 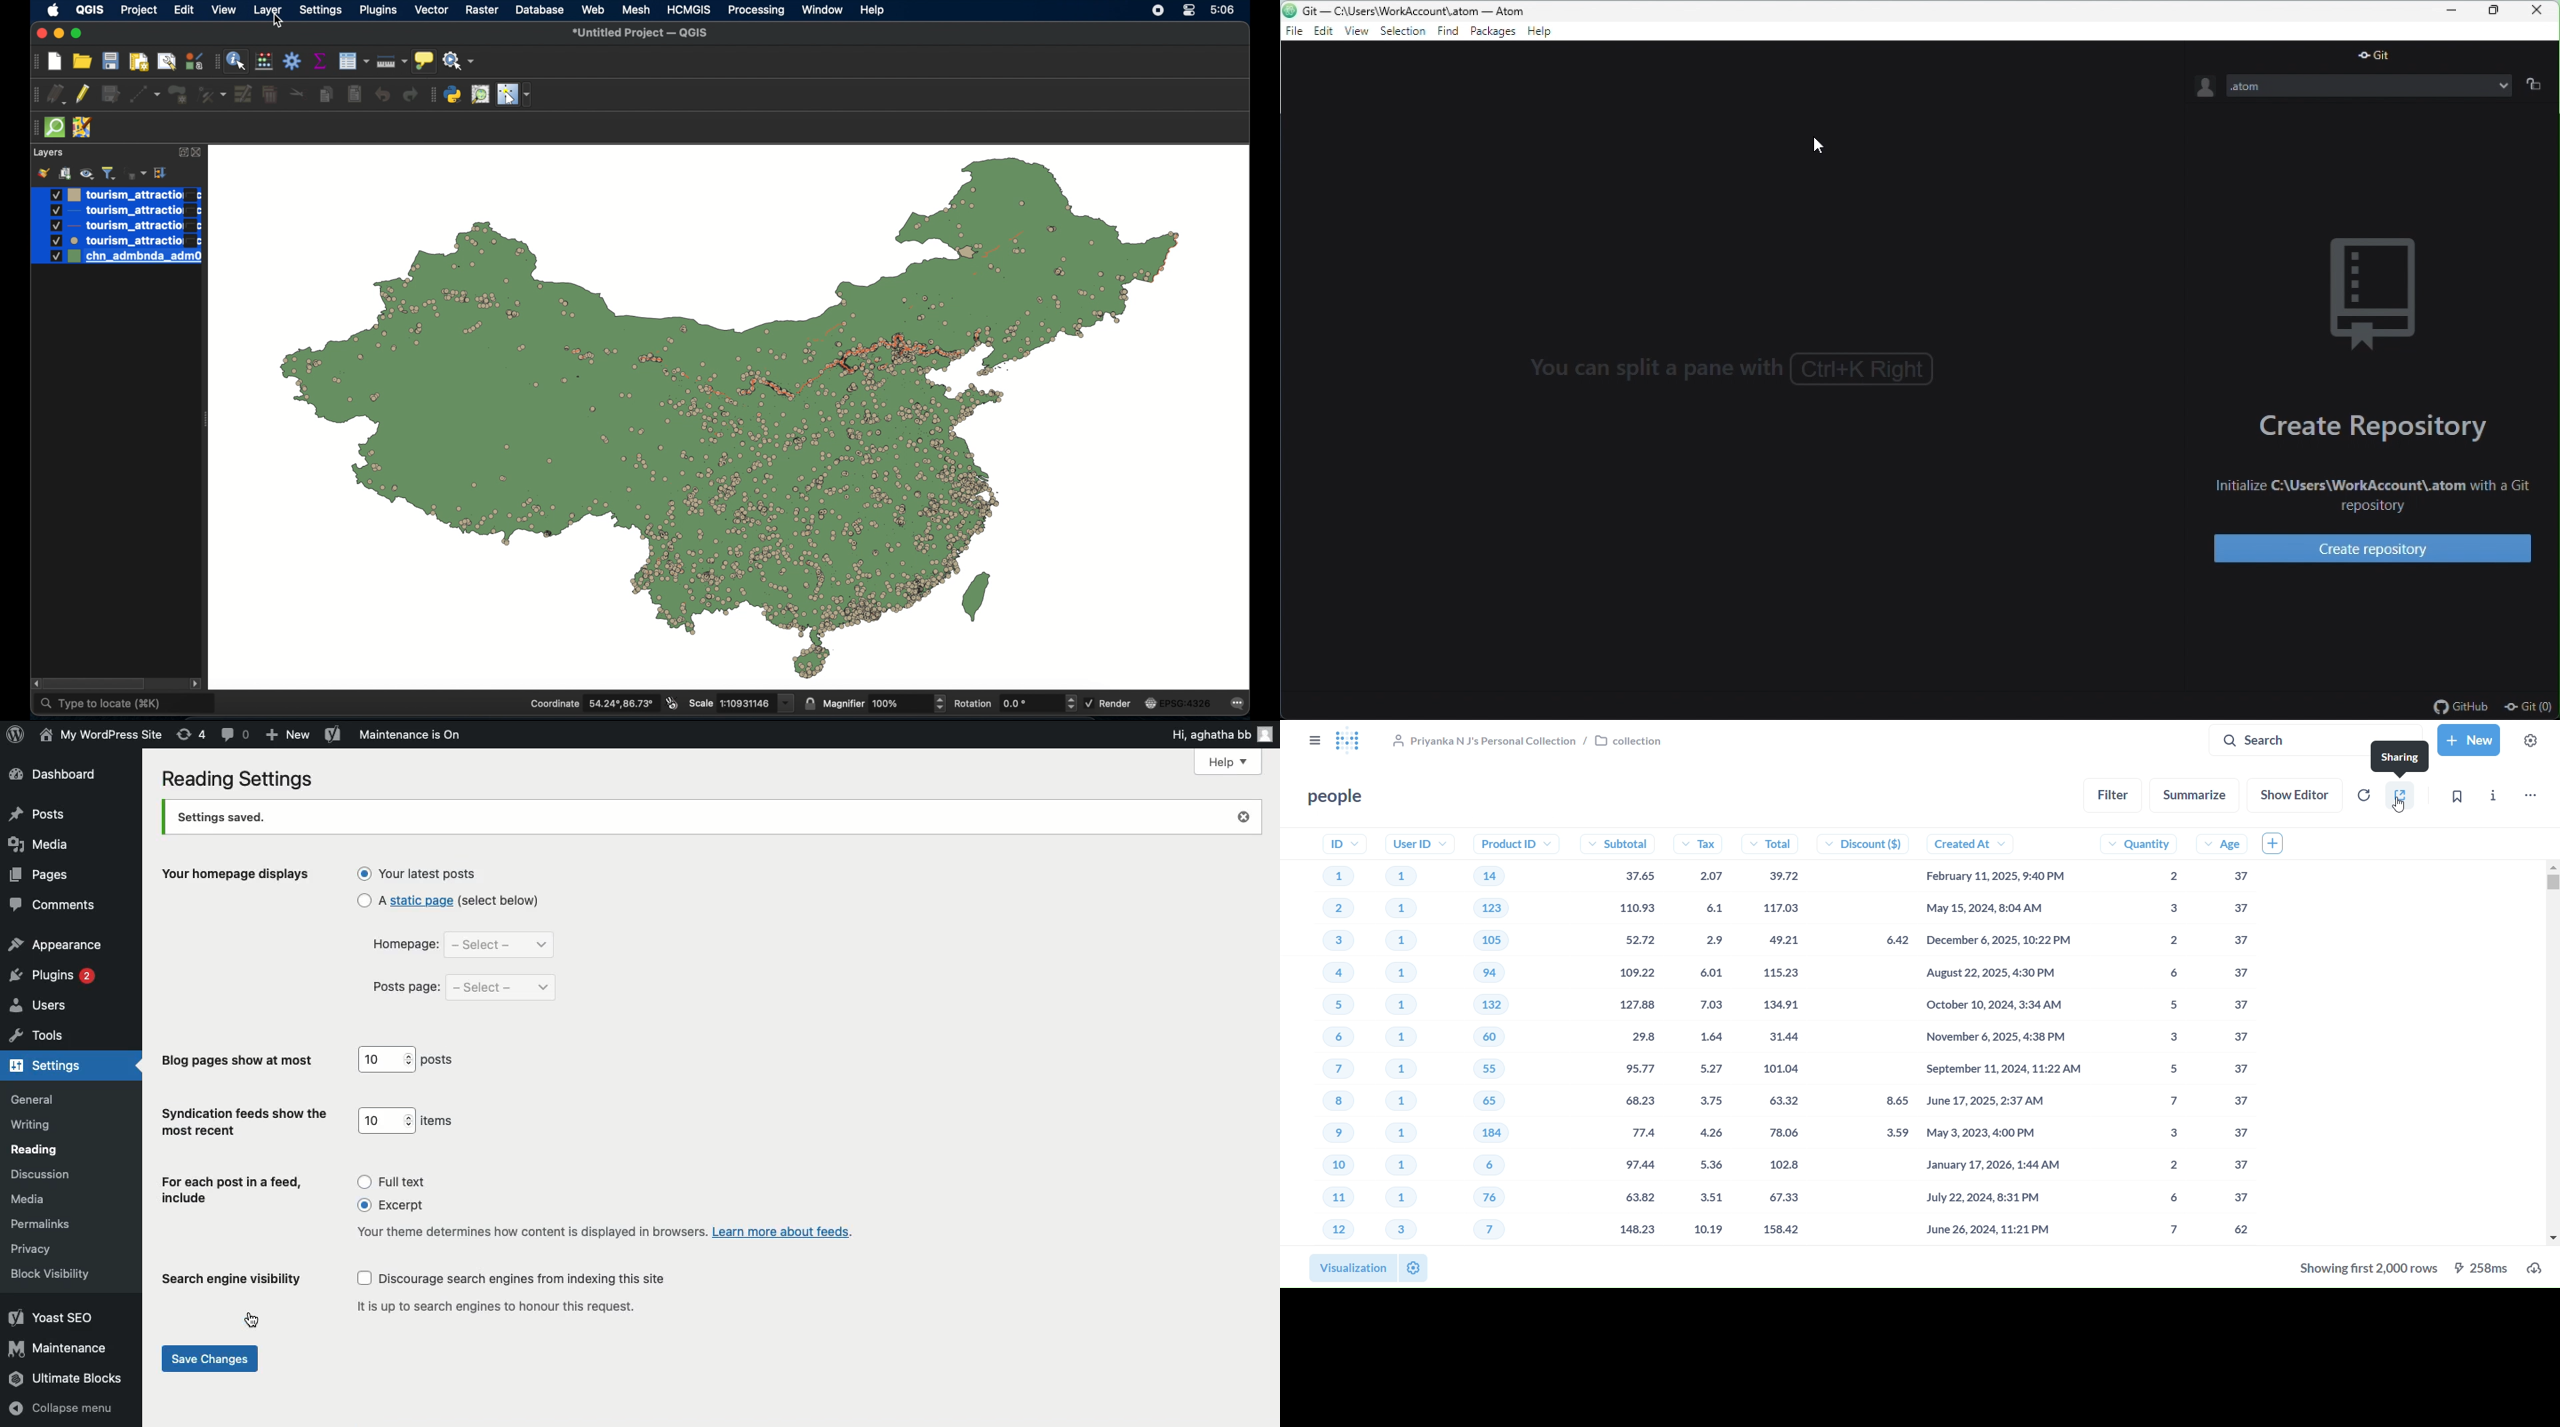 I want to click on reading, so click(x=37, y=1149).